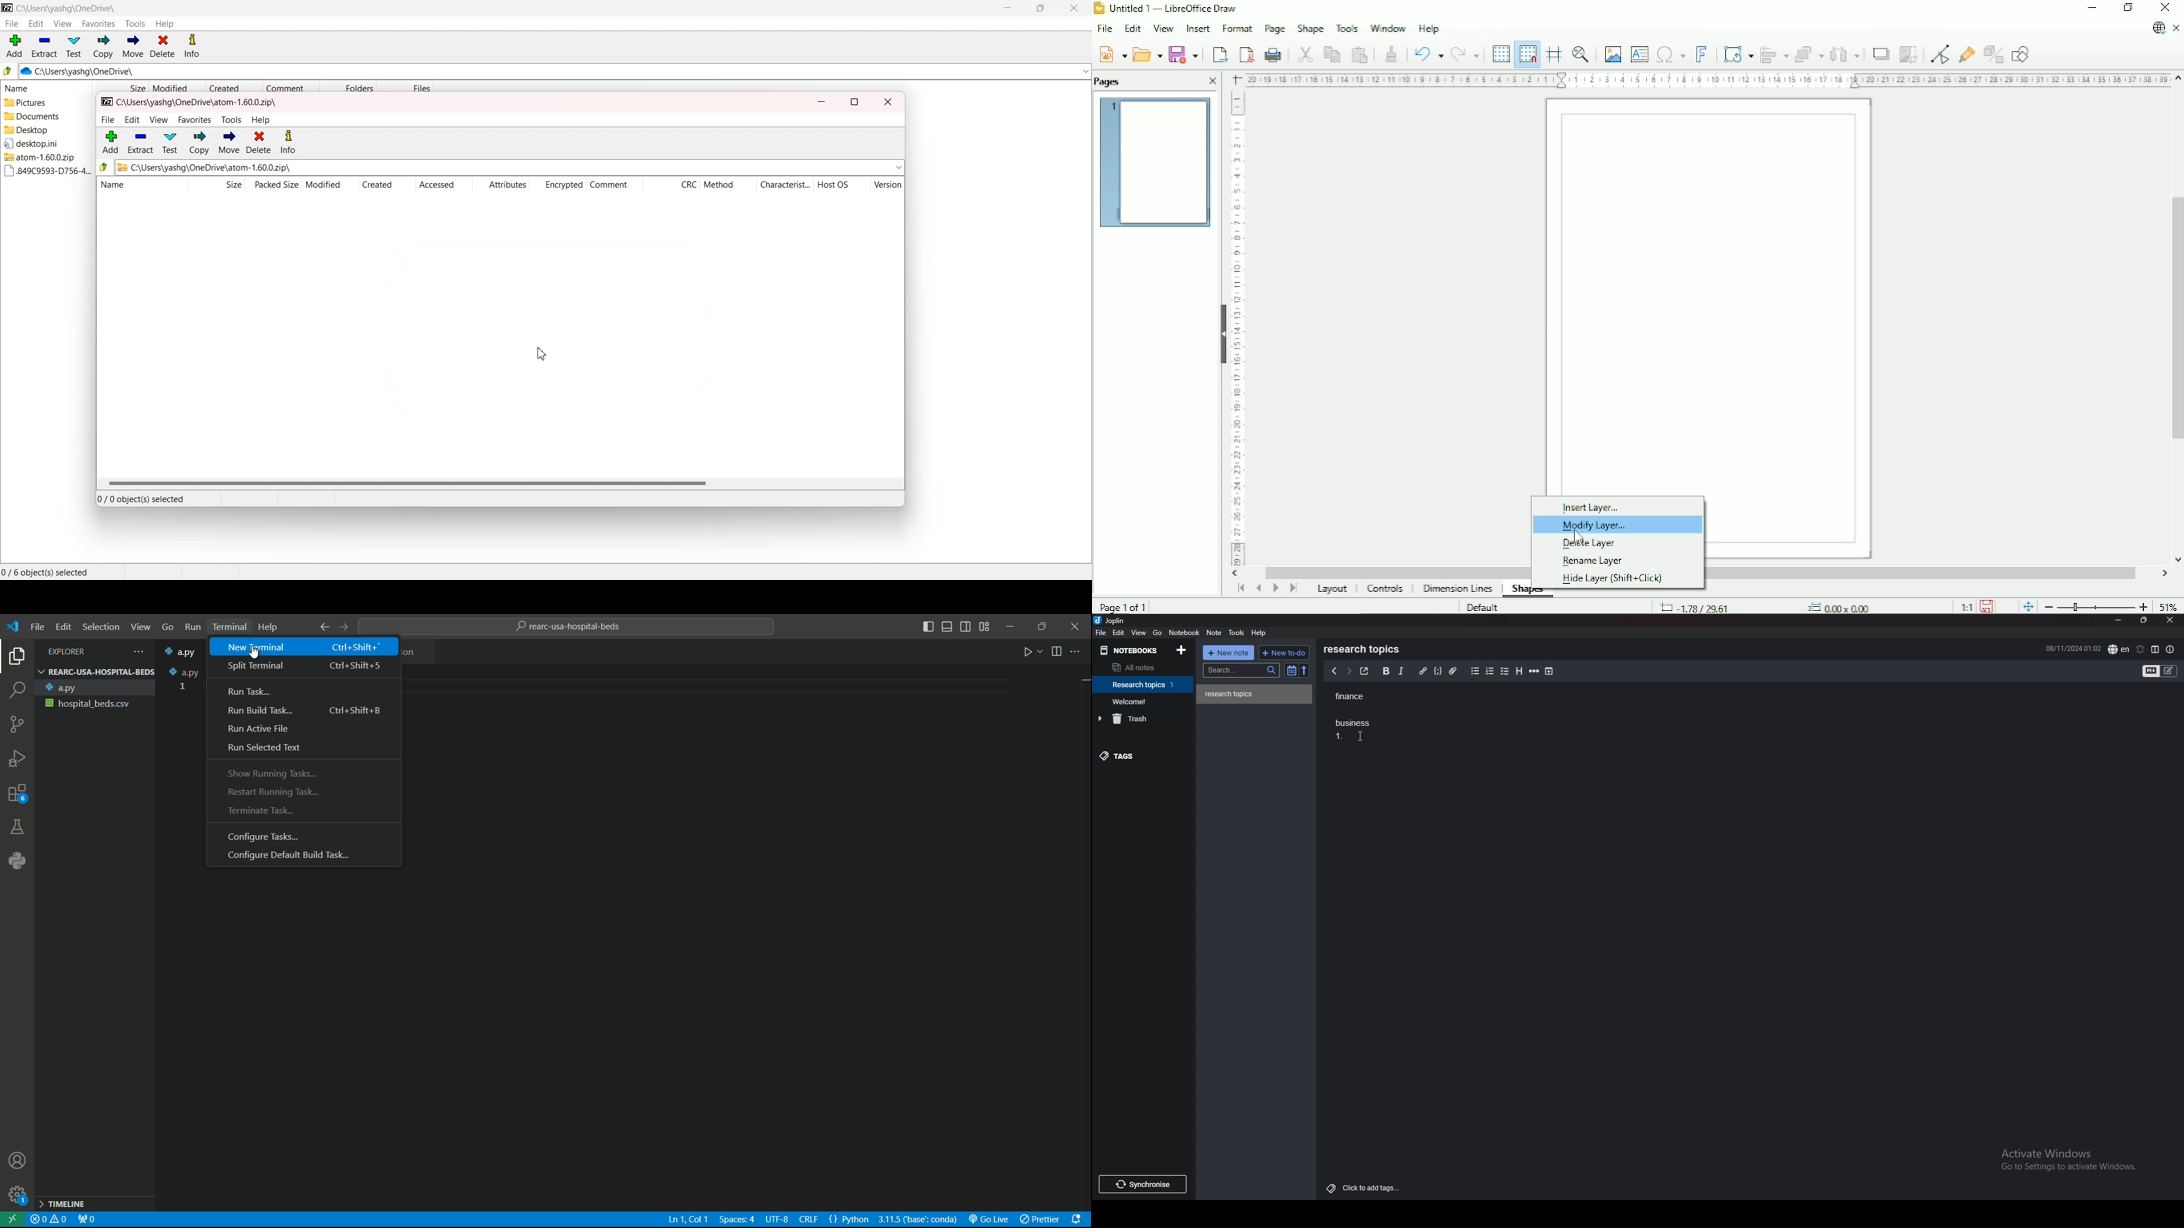 Image resolution: width=2184 pixels, height=1232 pixels. I want to click on Distribute, so click(1845, 54).